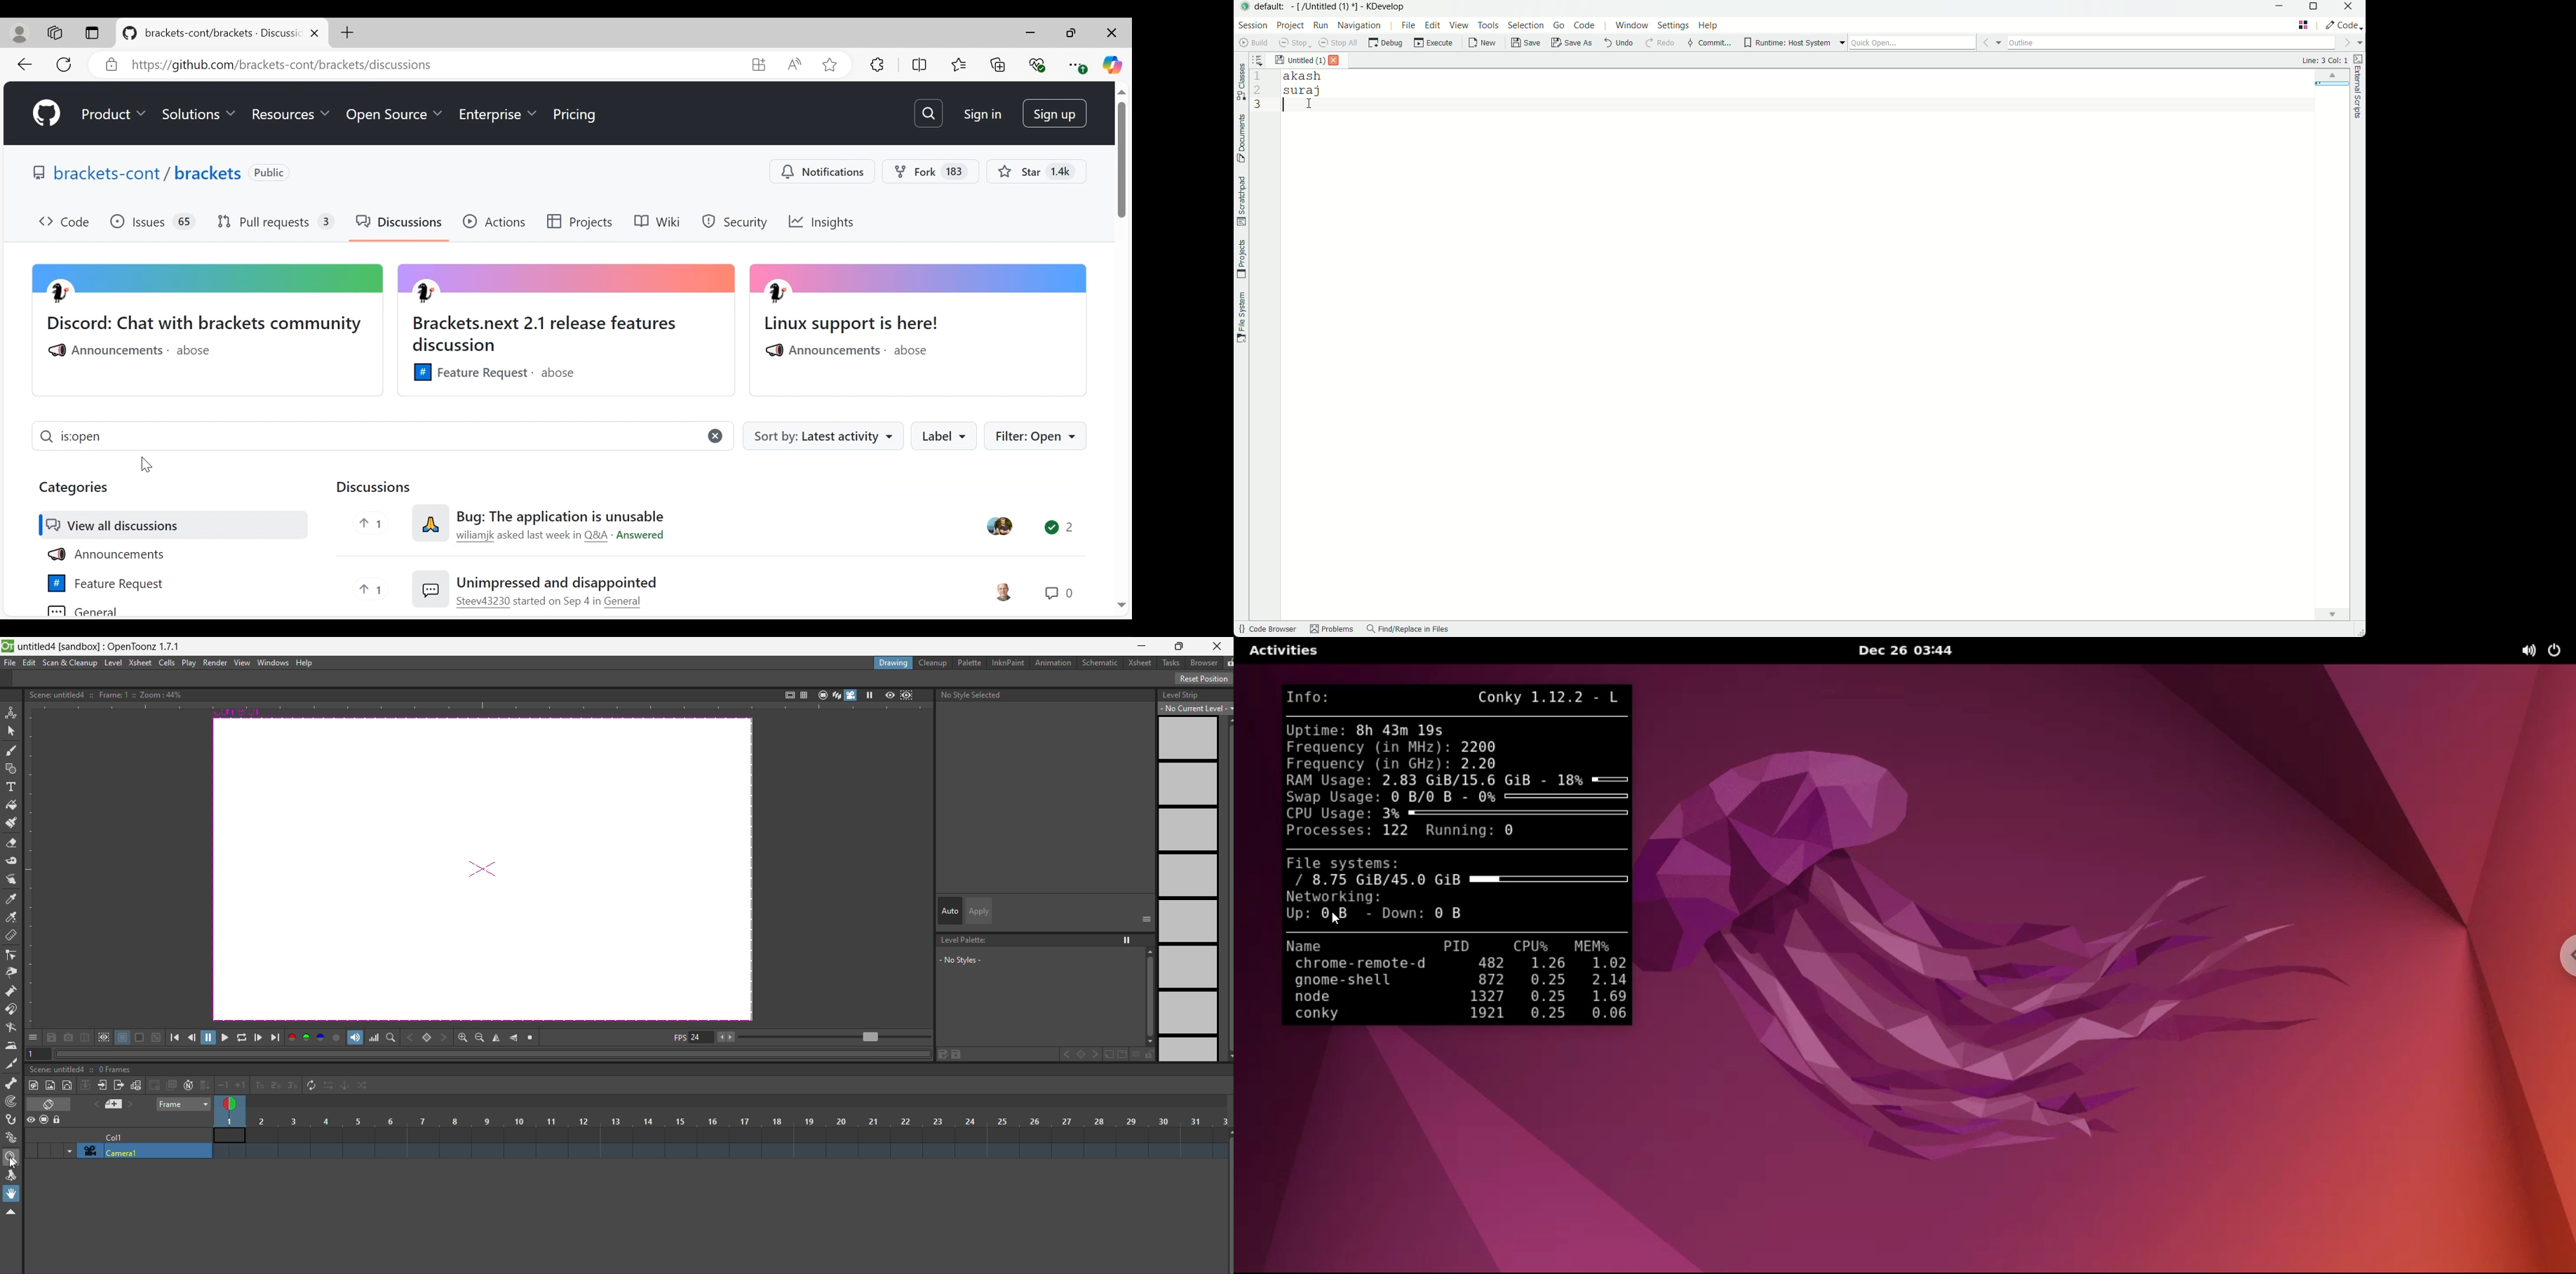  Describe the element at coordinates (65, 65) in the screenshot. I see `Reload` at that location.